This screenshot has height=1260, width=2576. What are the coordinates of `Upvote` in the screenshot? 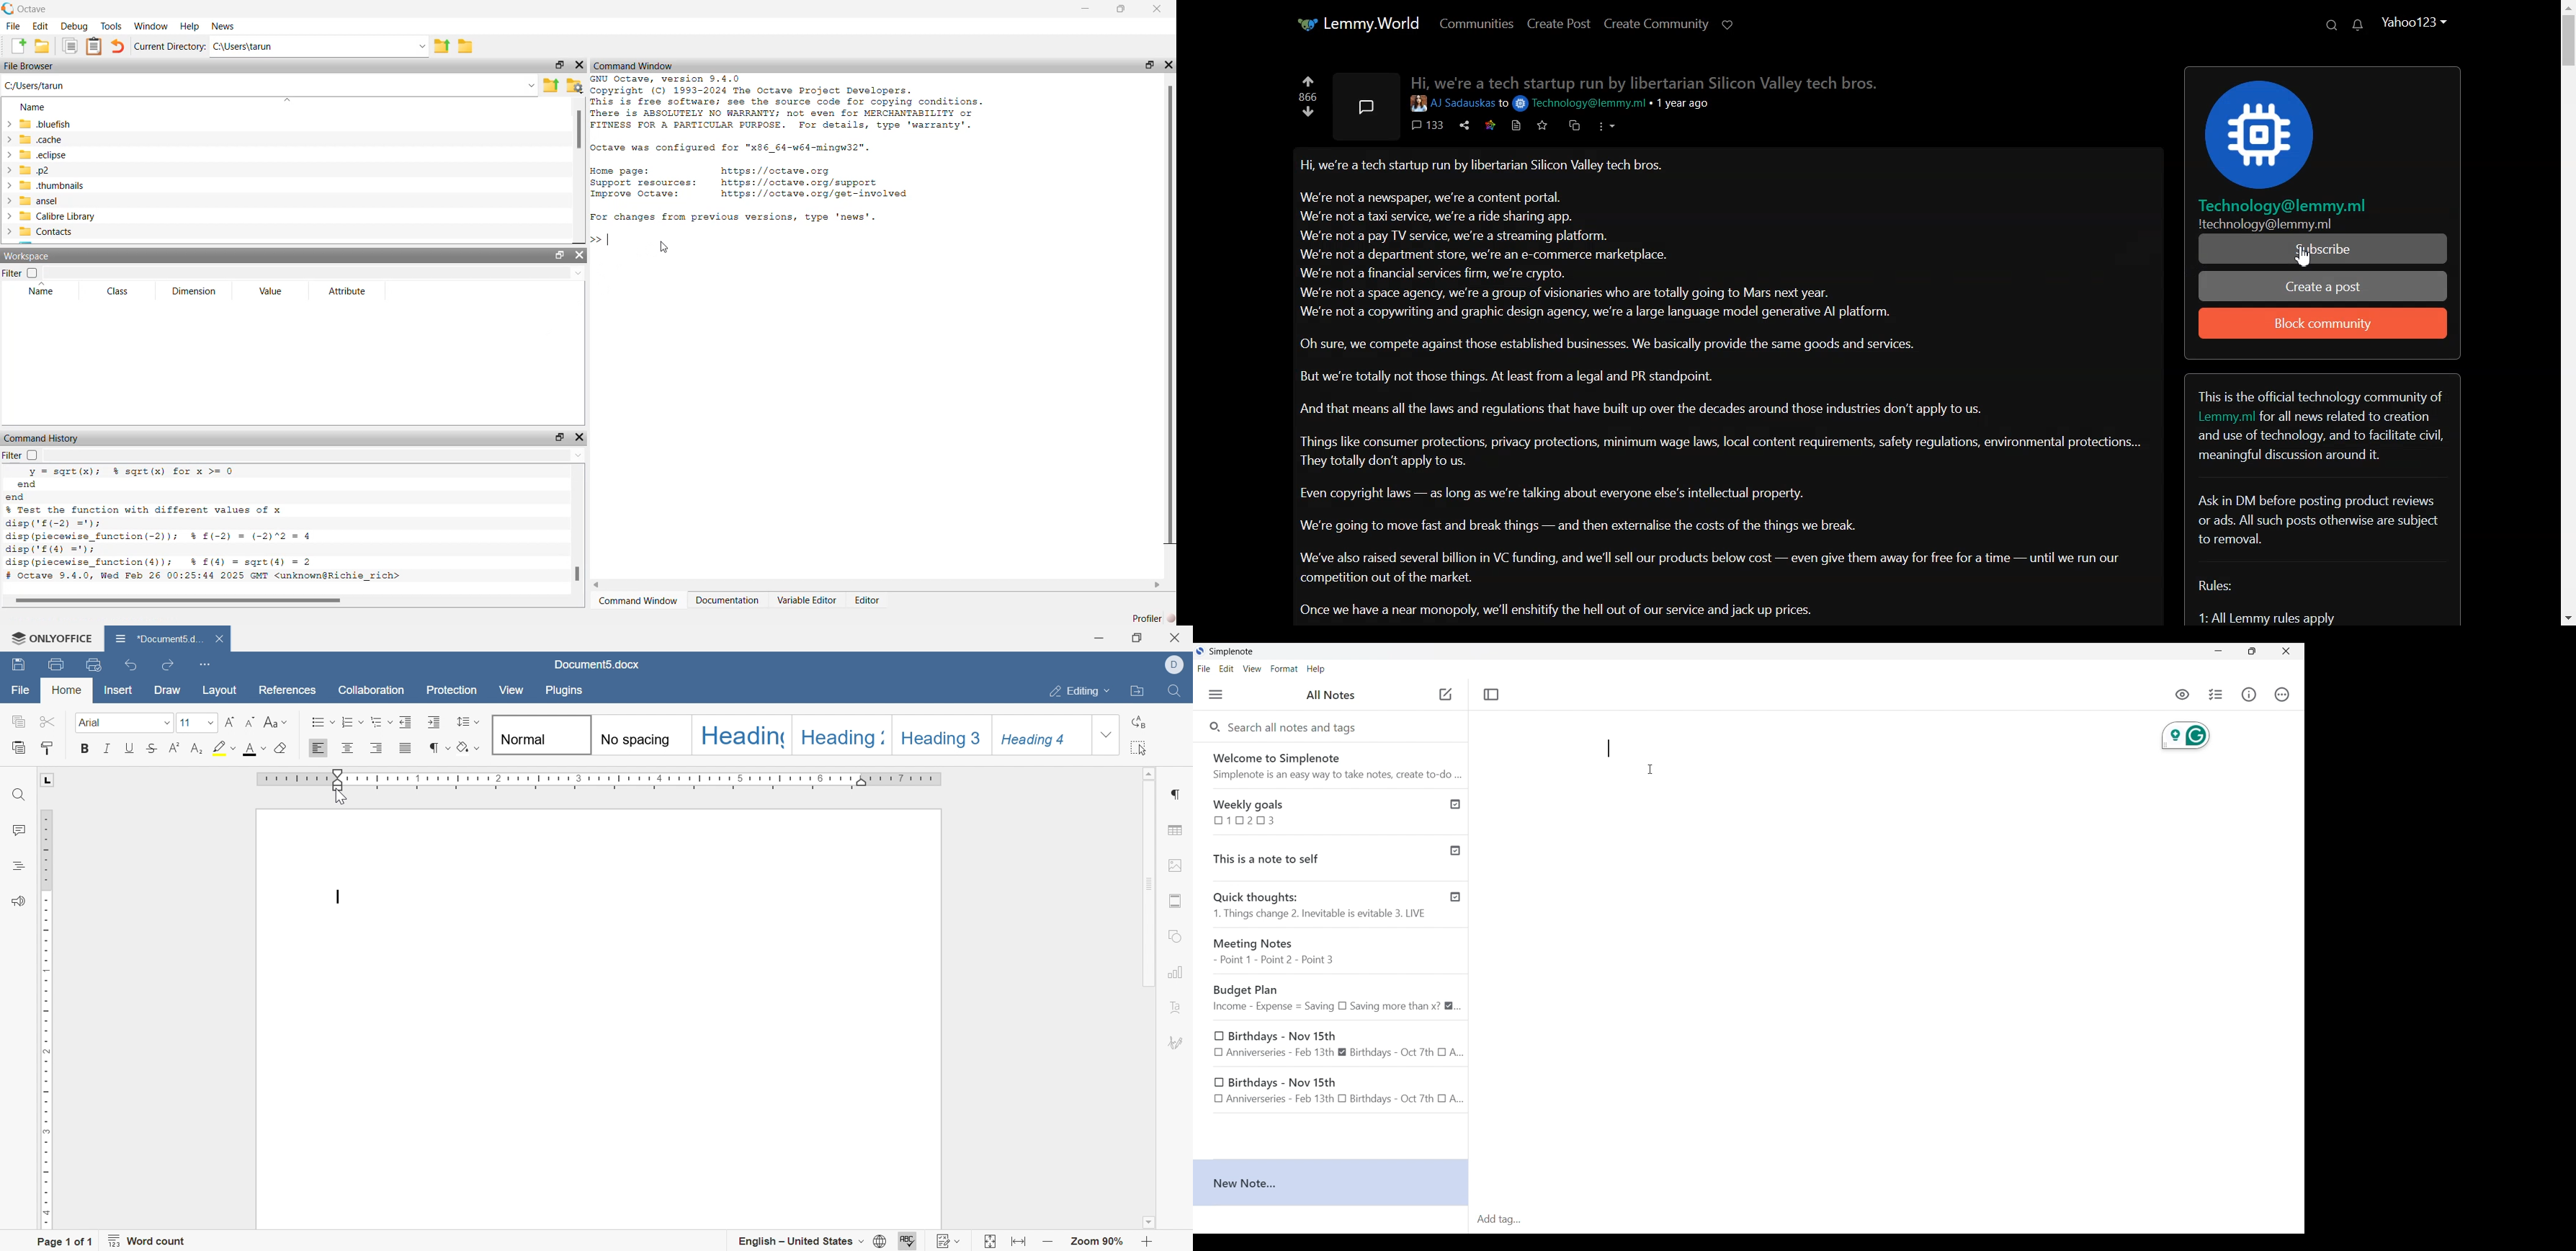 It's located at (1309, 80).